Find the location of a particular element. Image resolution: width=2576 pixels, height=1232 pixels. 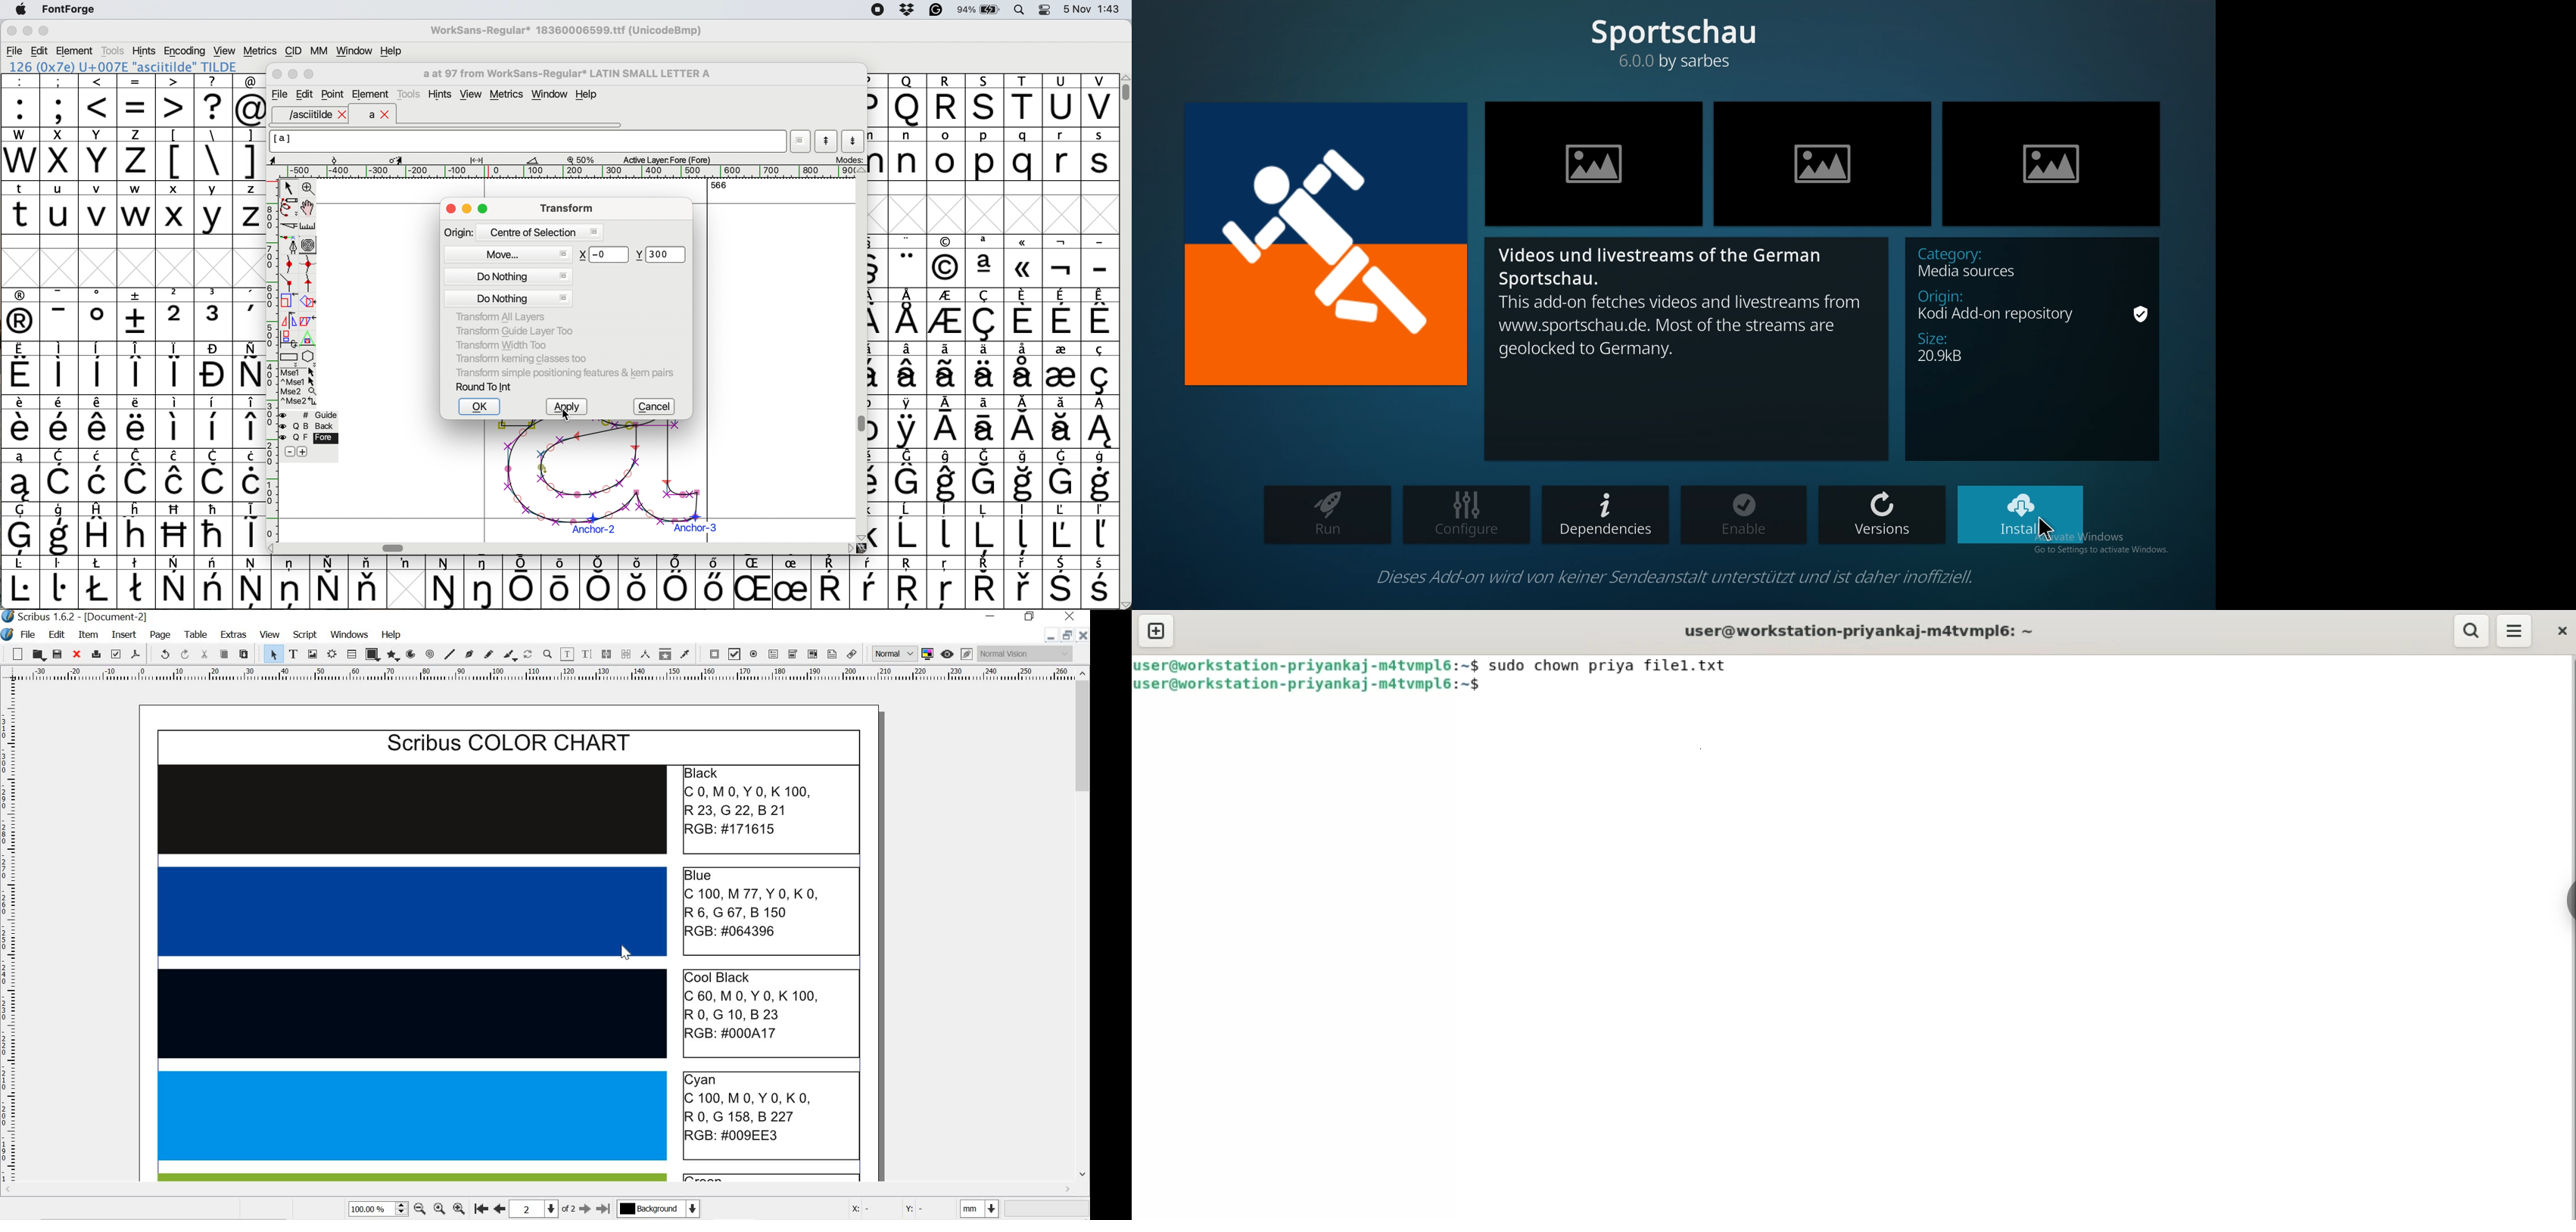

symbol is located at coordinates (1062, 475).